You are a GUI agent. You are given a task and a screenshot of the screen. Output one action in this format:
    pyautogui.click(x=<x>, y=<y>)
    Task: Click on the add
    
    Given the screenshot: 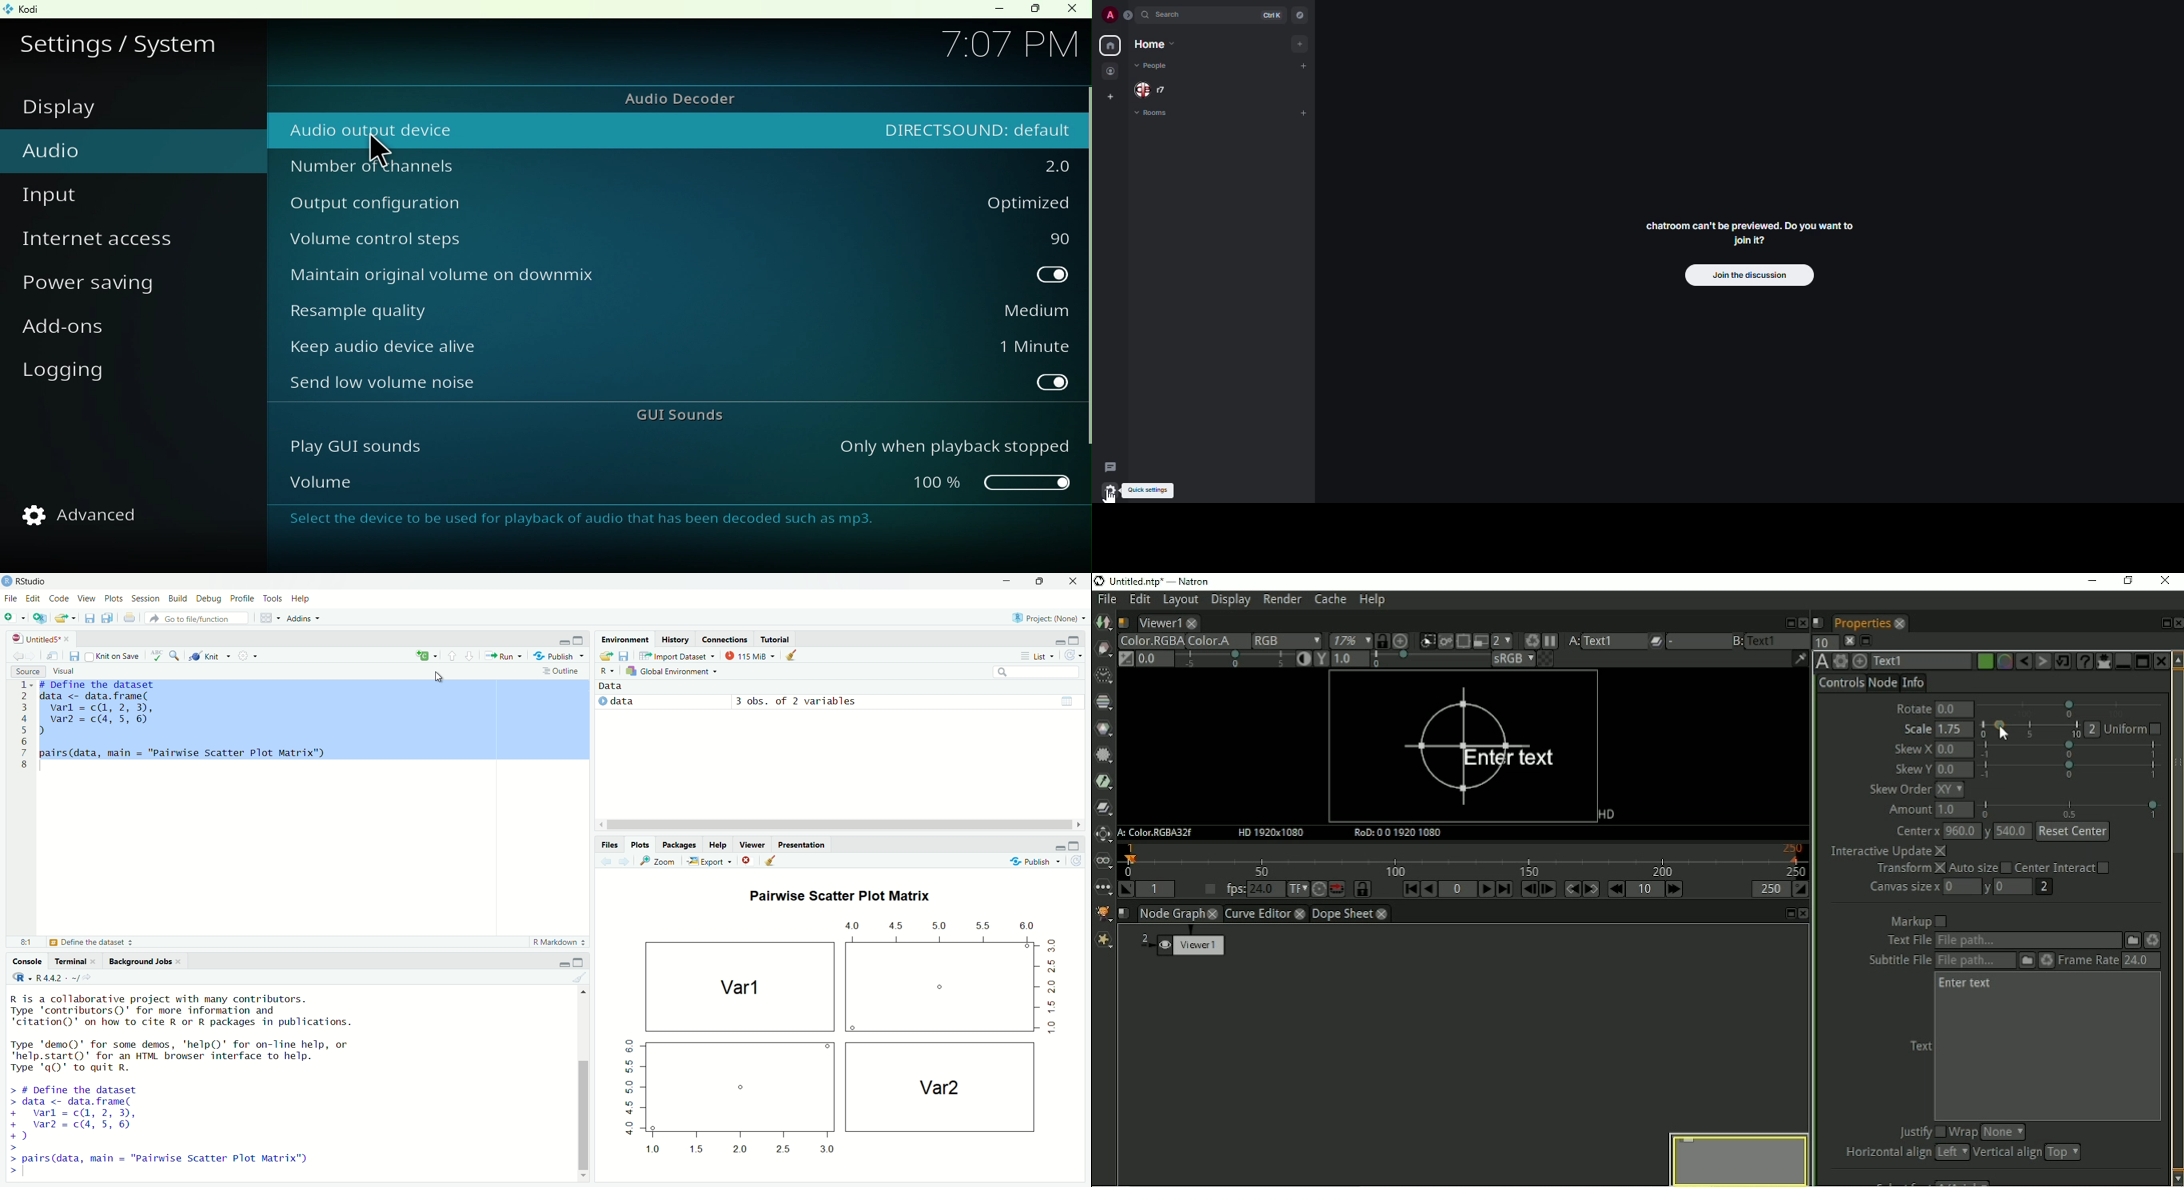 What is the action you would take?
    pyautogui.click(x=1305, y=43)
    